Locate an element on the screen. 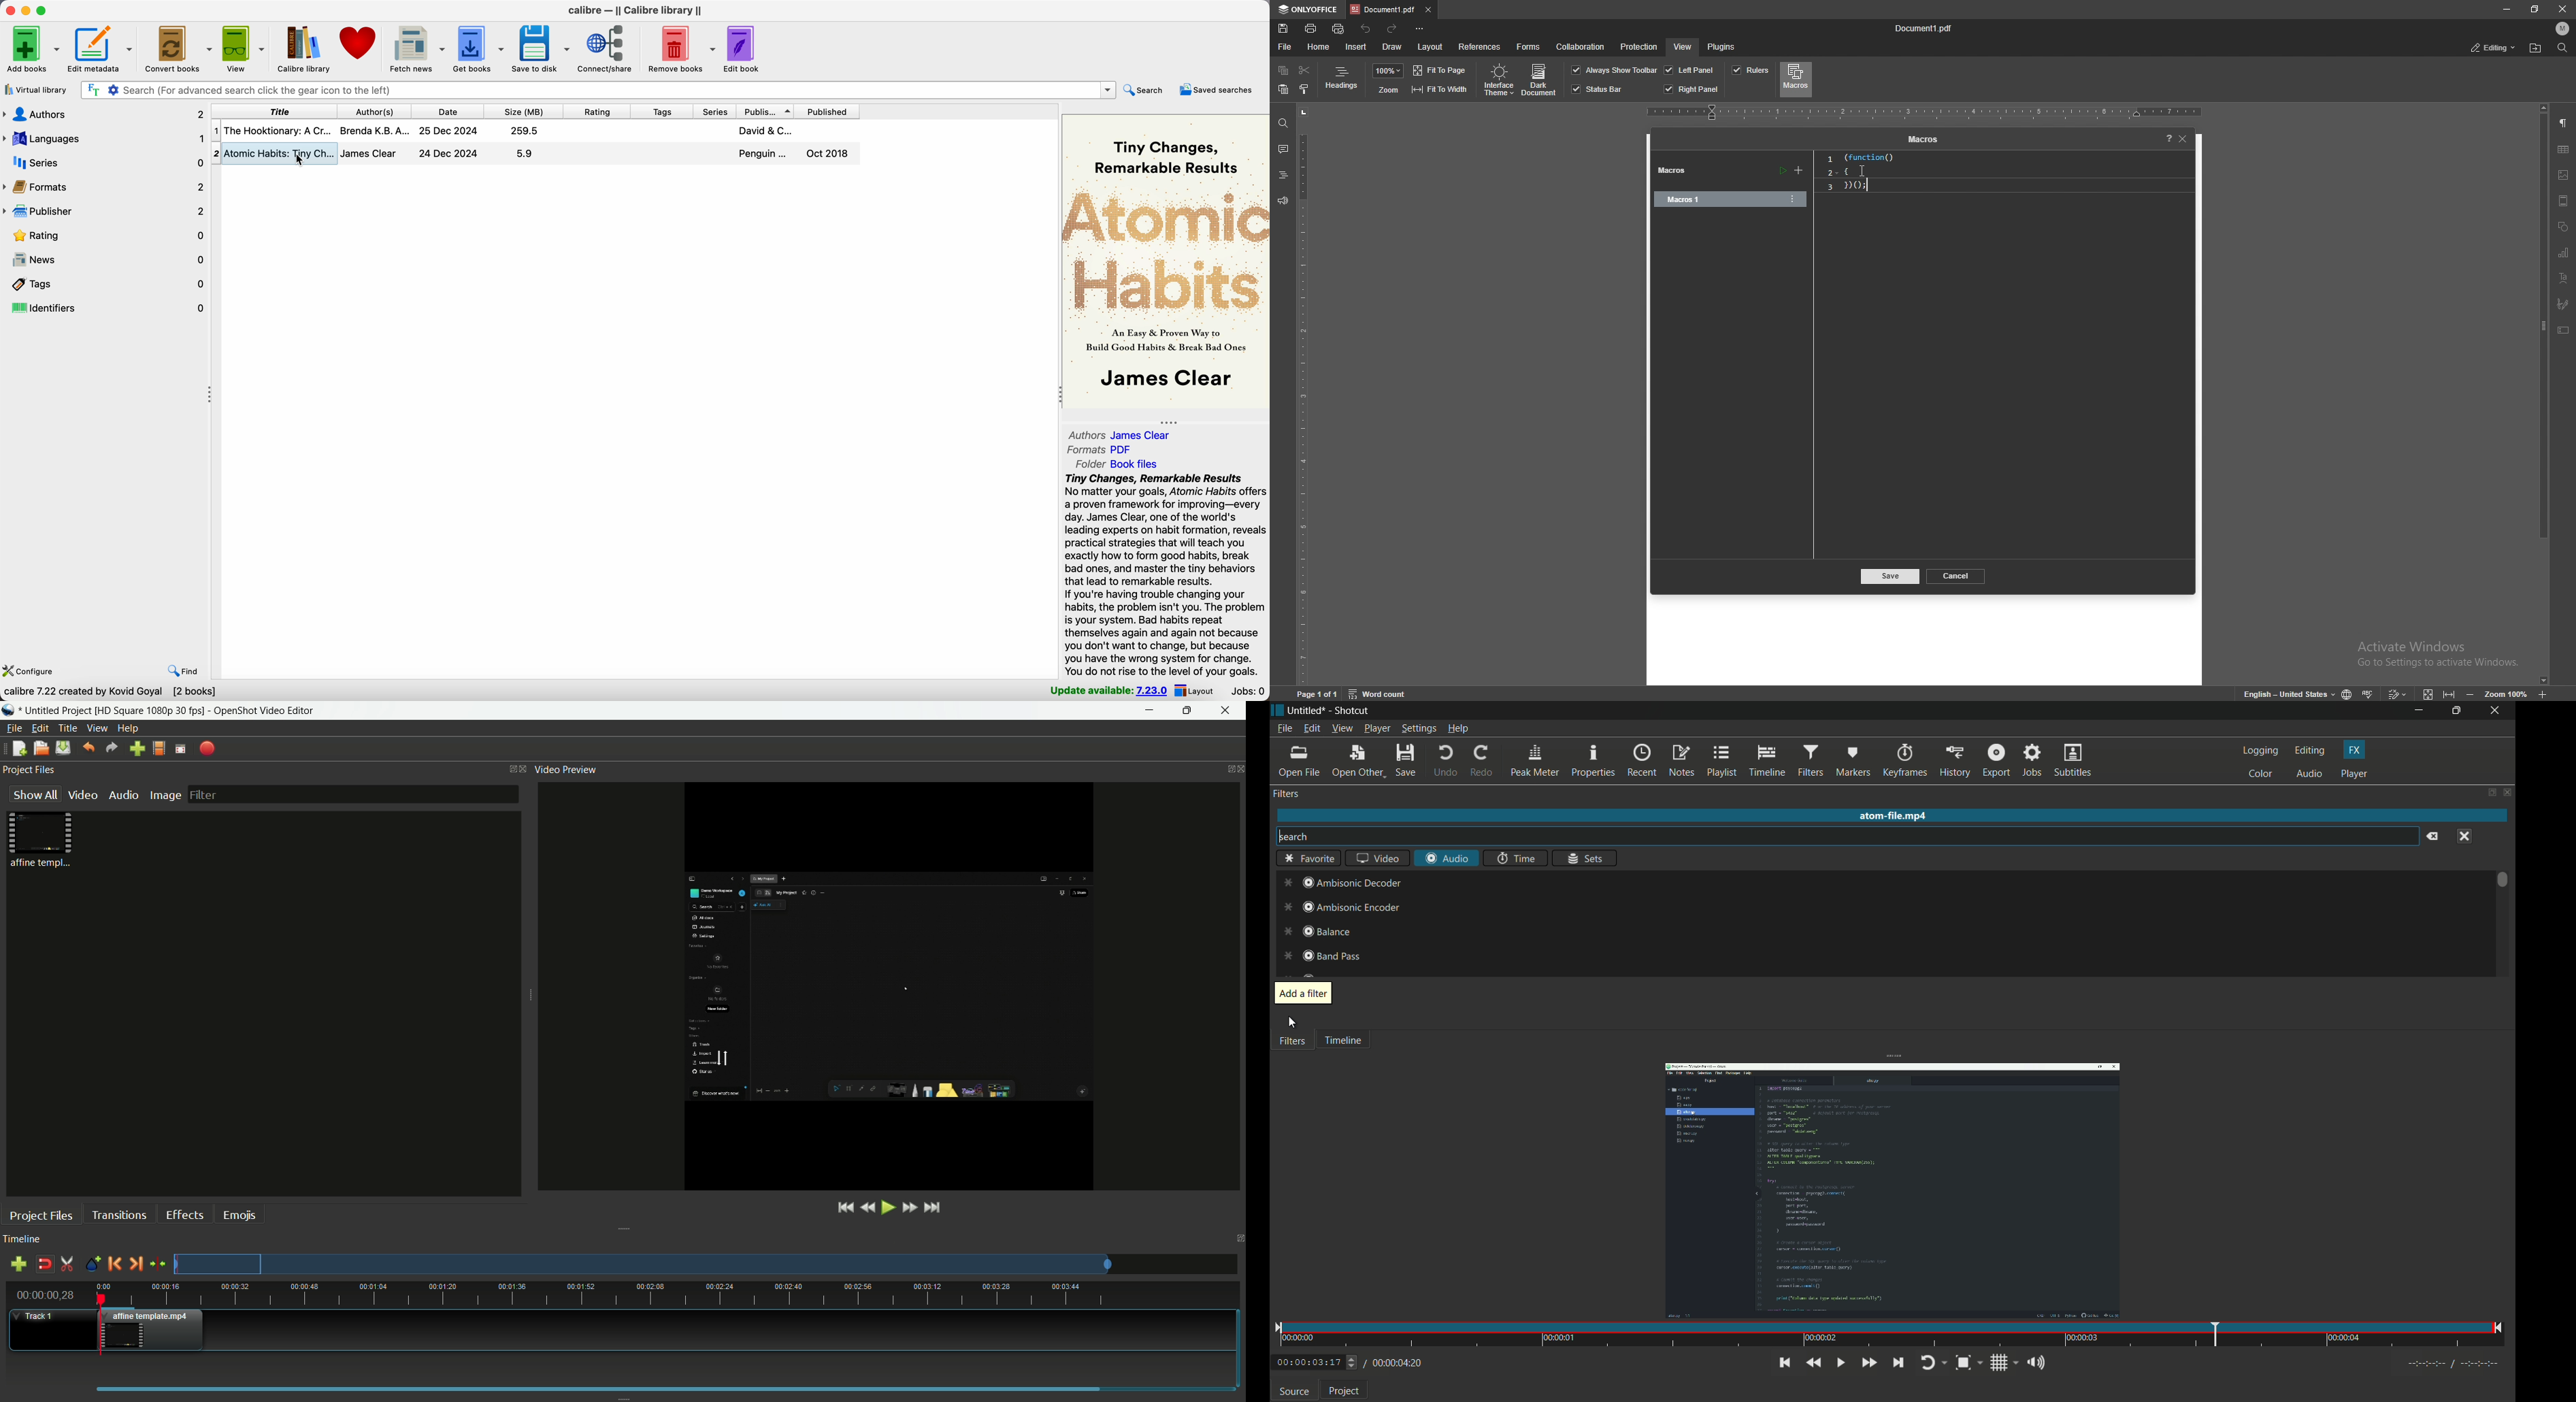 Image resolution: width=2576 pixels, height=1428 pixels. logging is located at coordinates (2261, 751).